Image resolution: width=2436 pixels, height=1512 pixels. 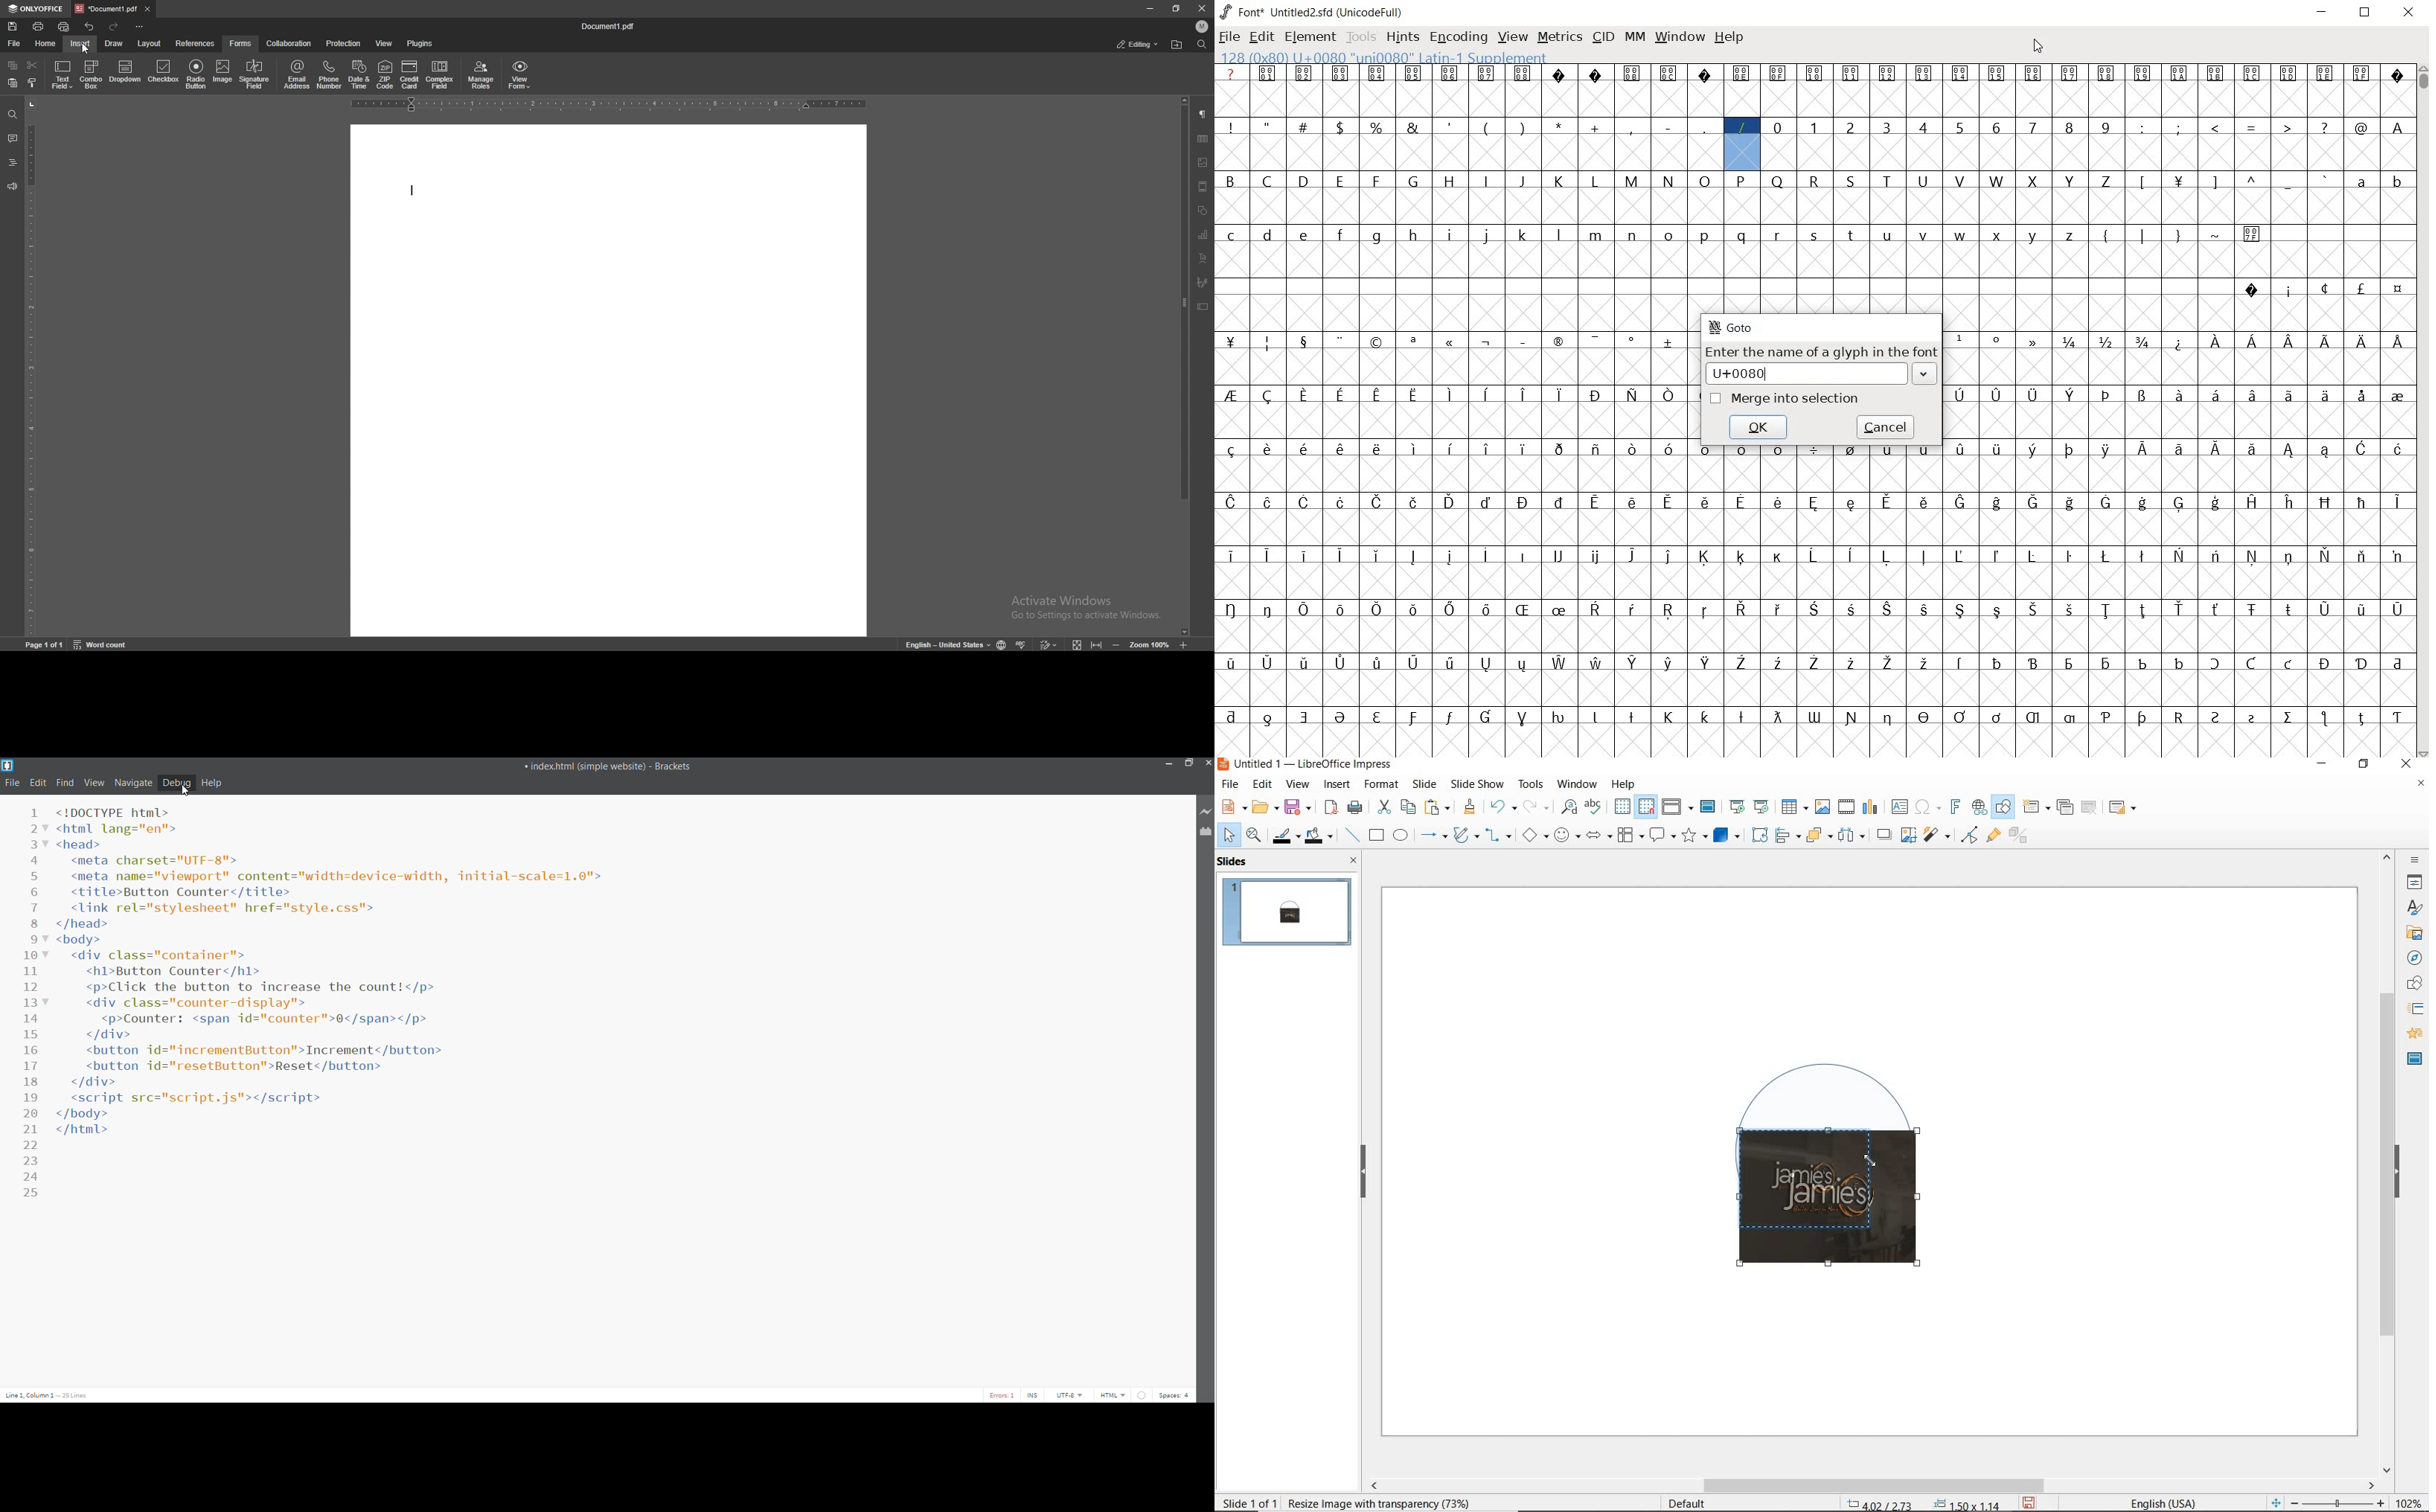 What do you see at coordinates (1073, 1395) in the screenshot?
I see `encoding` at bounding box center [1073, 1395].